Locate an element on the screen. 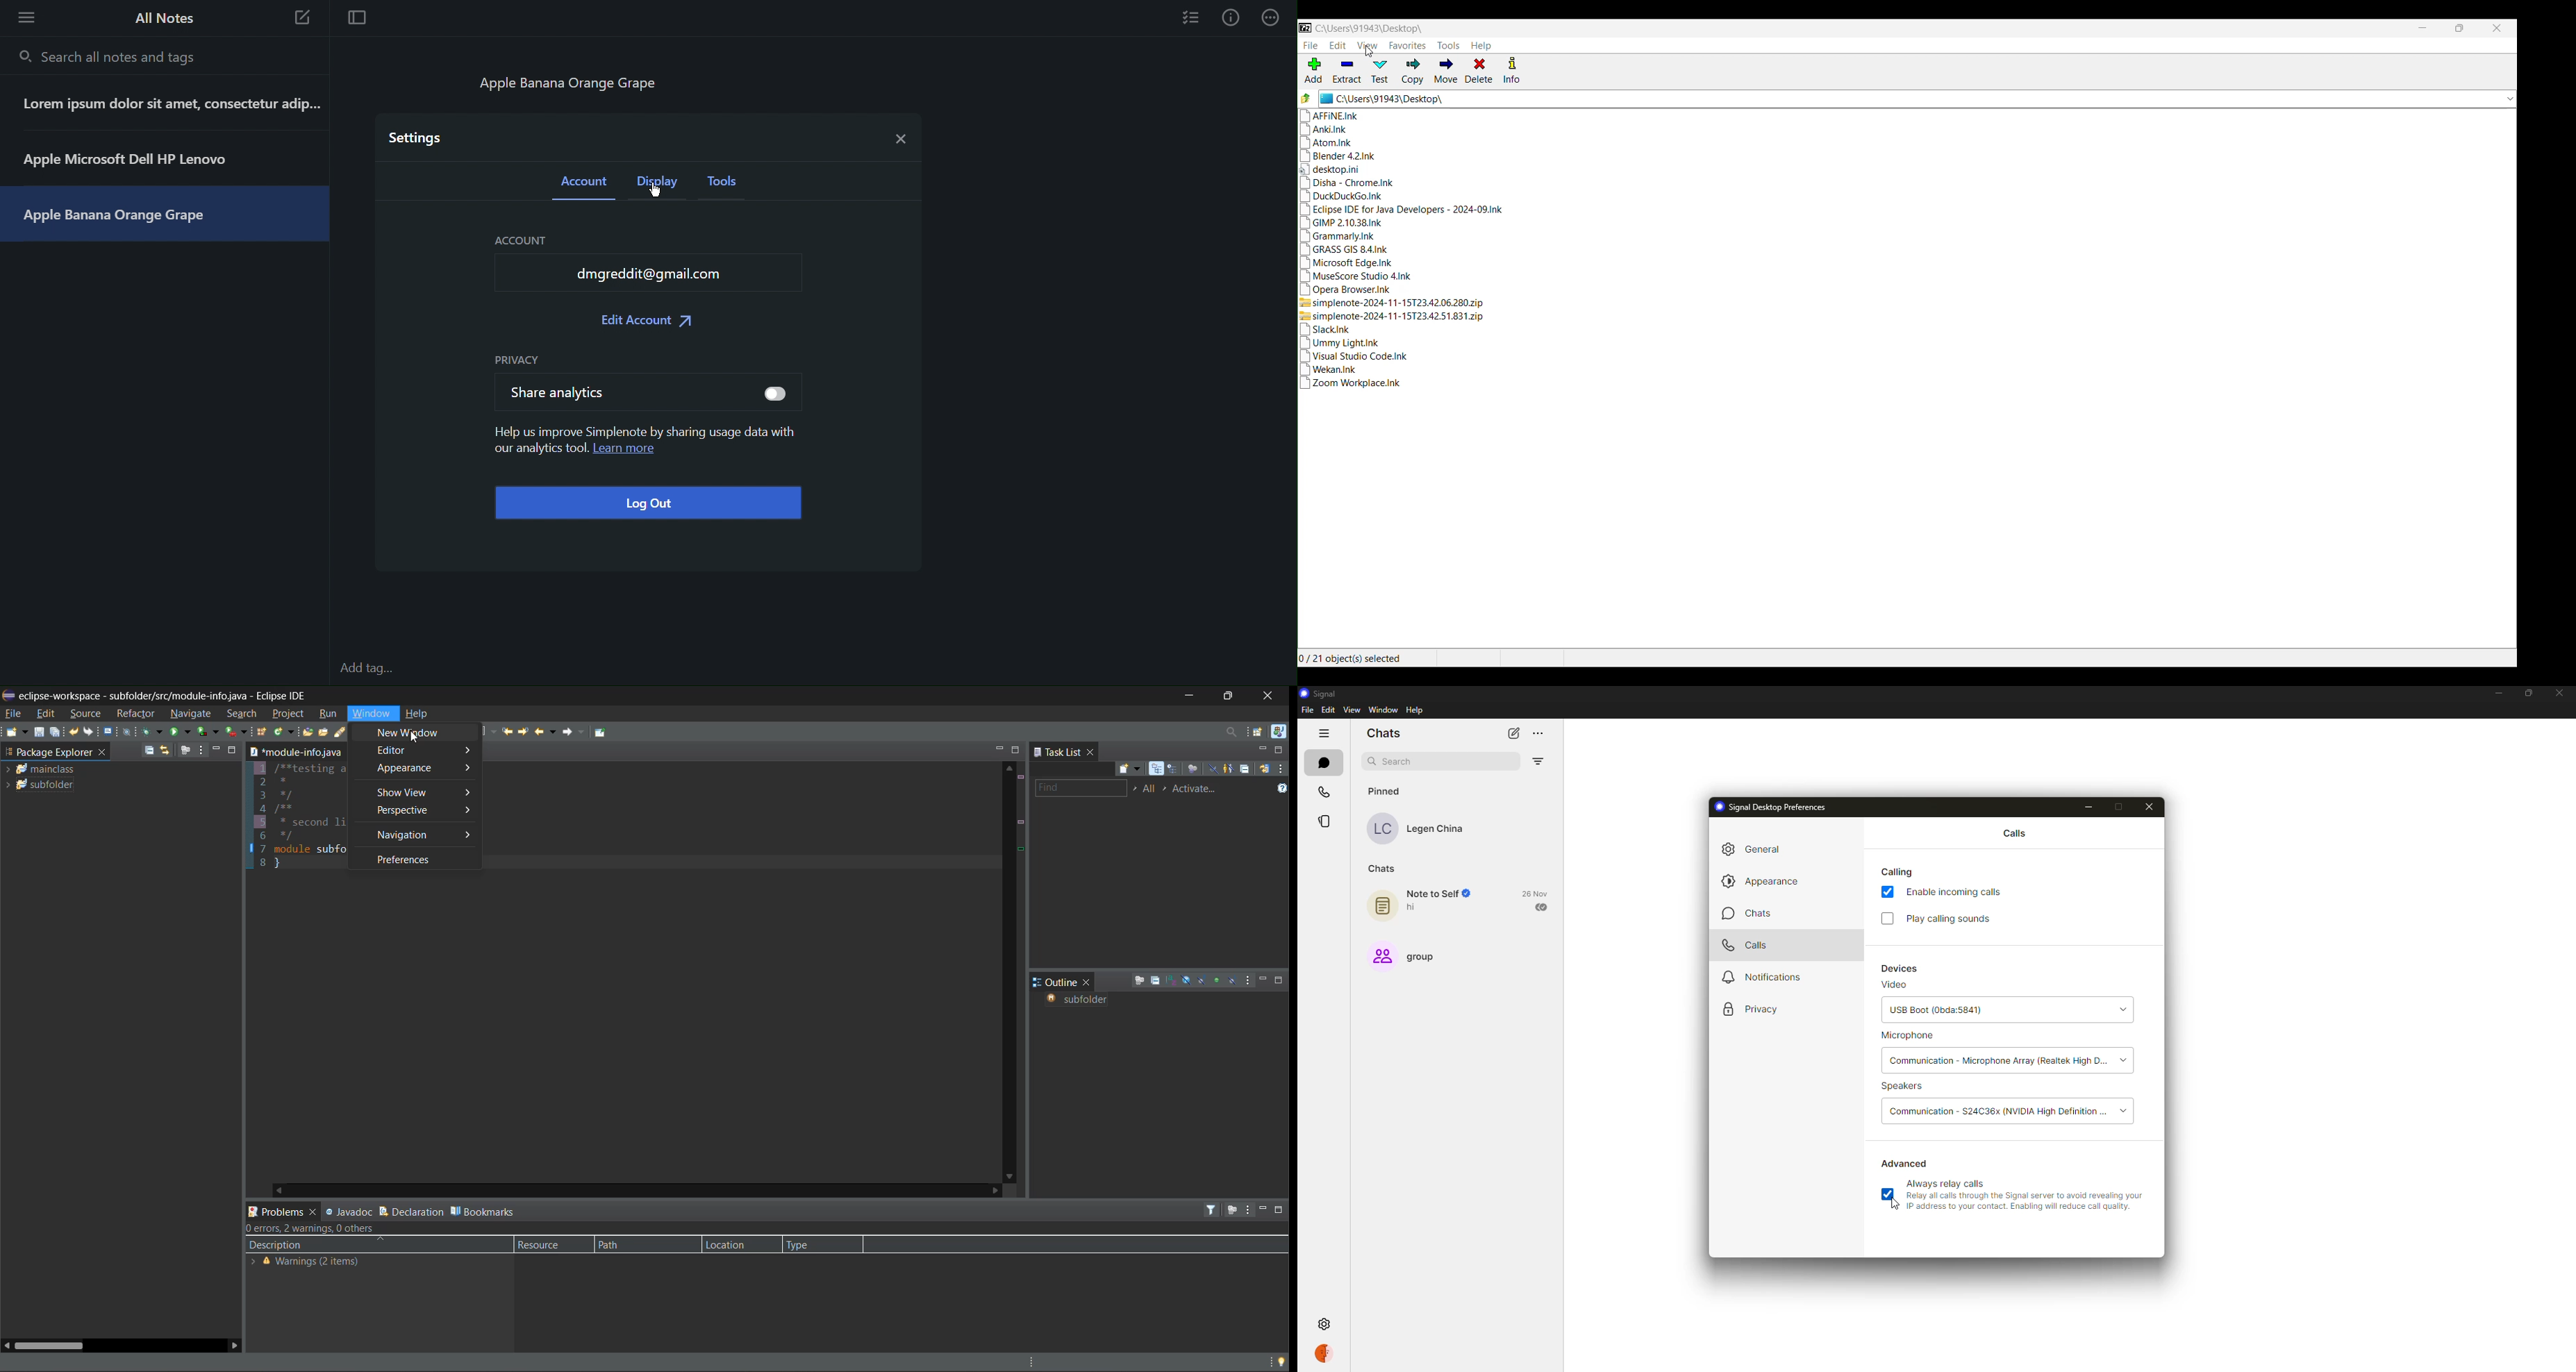 The width and height of the screenshot is (2576, 1372). hide non public members is located at coordinates (1217, 979).